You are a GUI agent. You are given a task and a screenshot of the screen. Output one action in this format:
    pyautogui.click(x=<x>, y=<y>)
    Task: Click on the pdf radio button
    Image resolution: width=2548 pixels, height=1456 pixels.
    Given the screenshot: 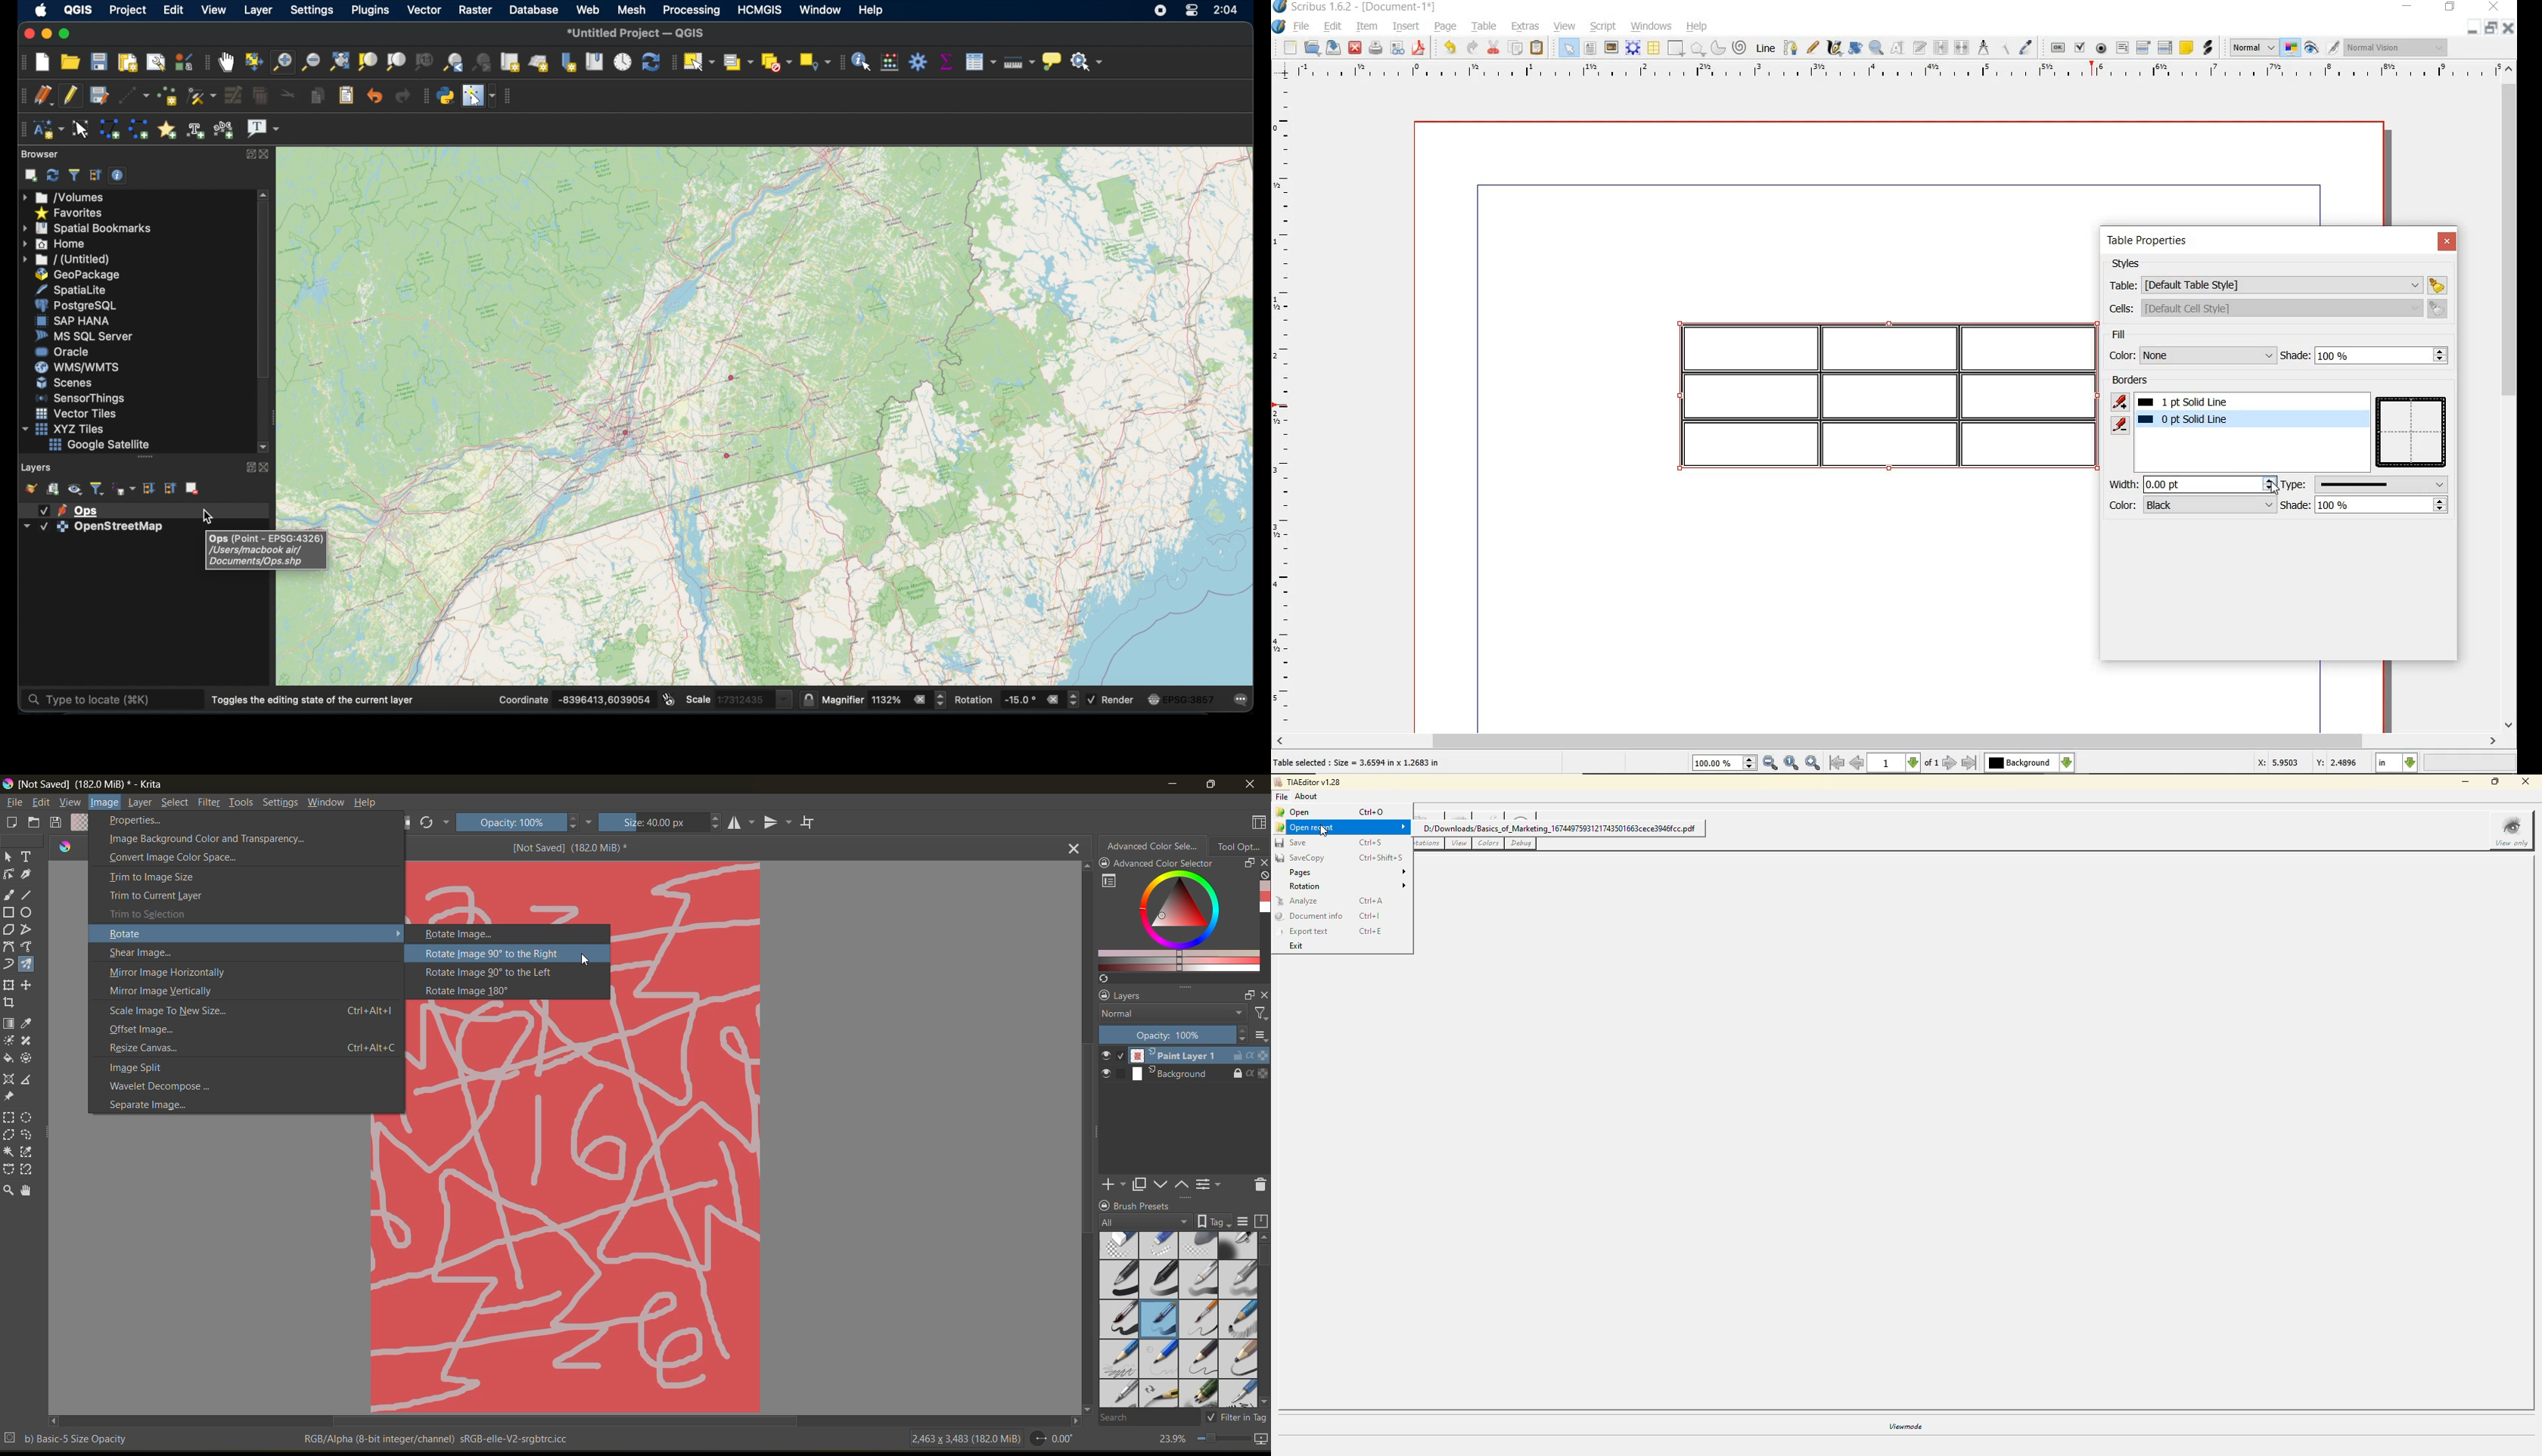 What is the action you would take?
    pyautogui.click(x=2102, y=49)
    